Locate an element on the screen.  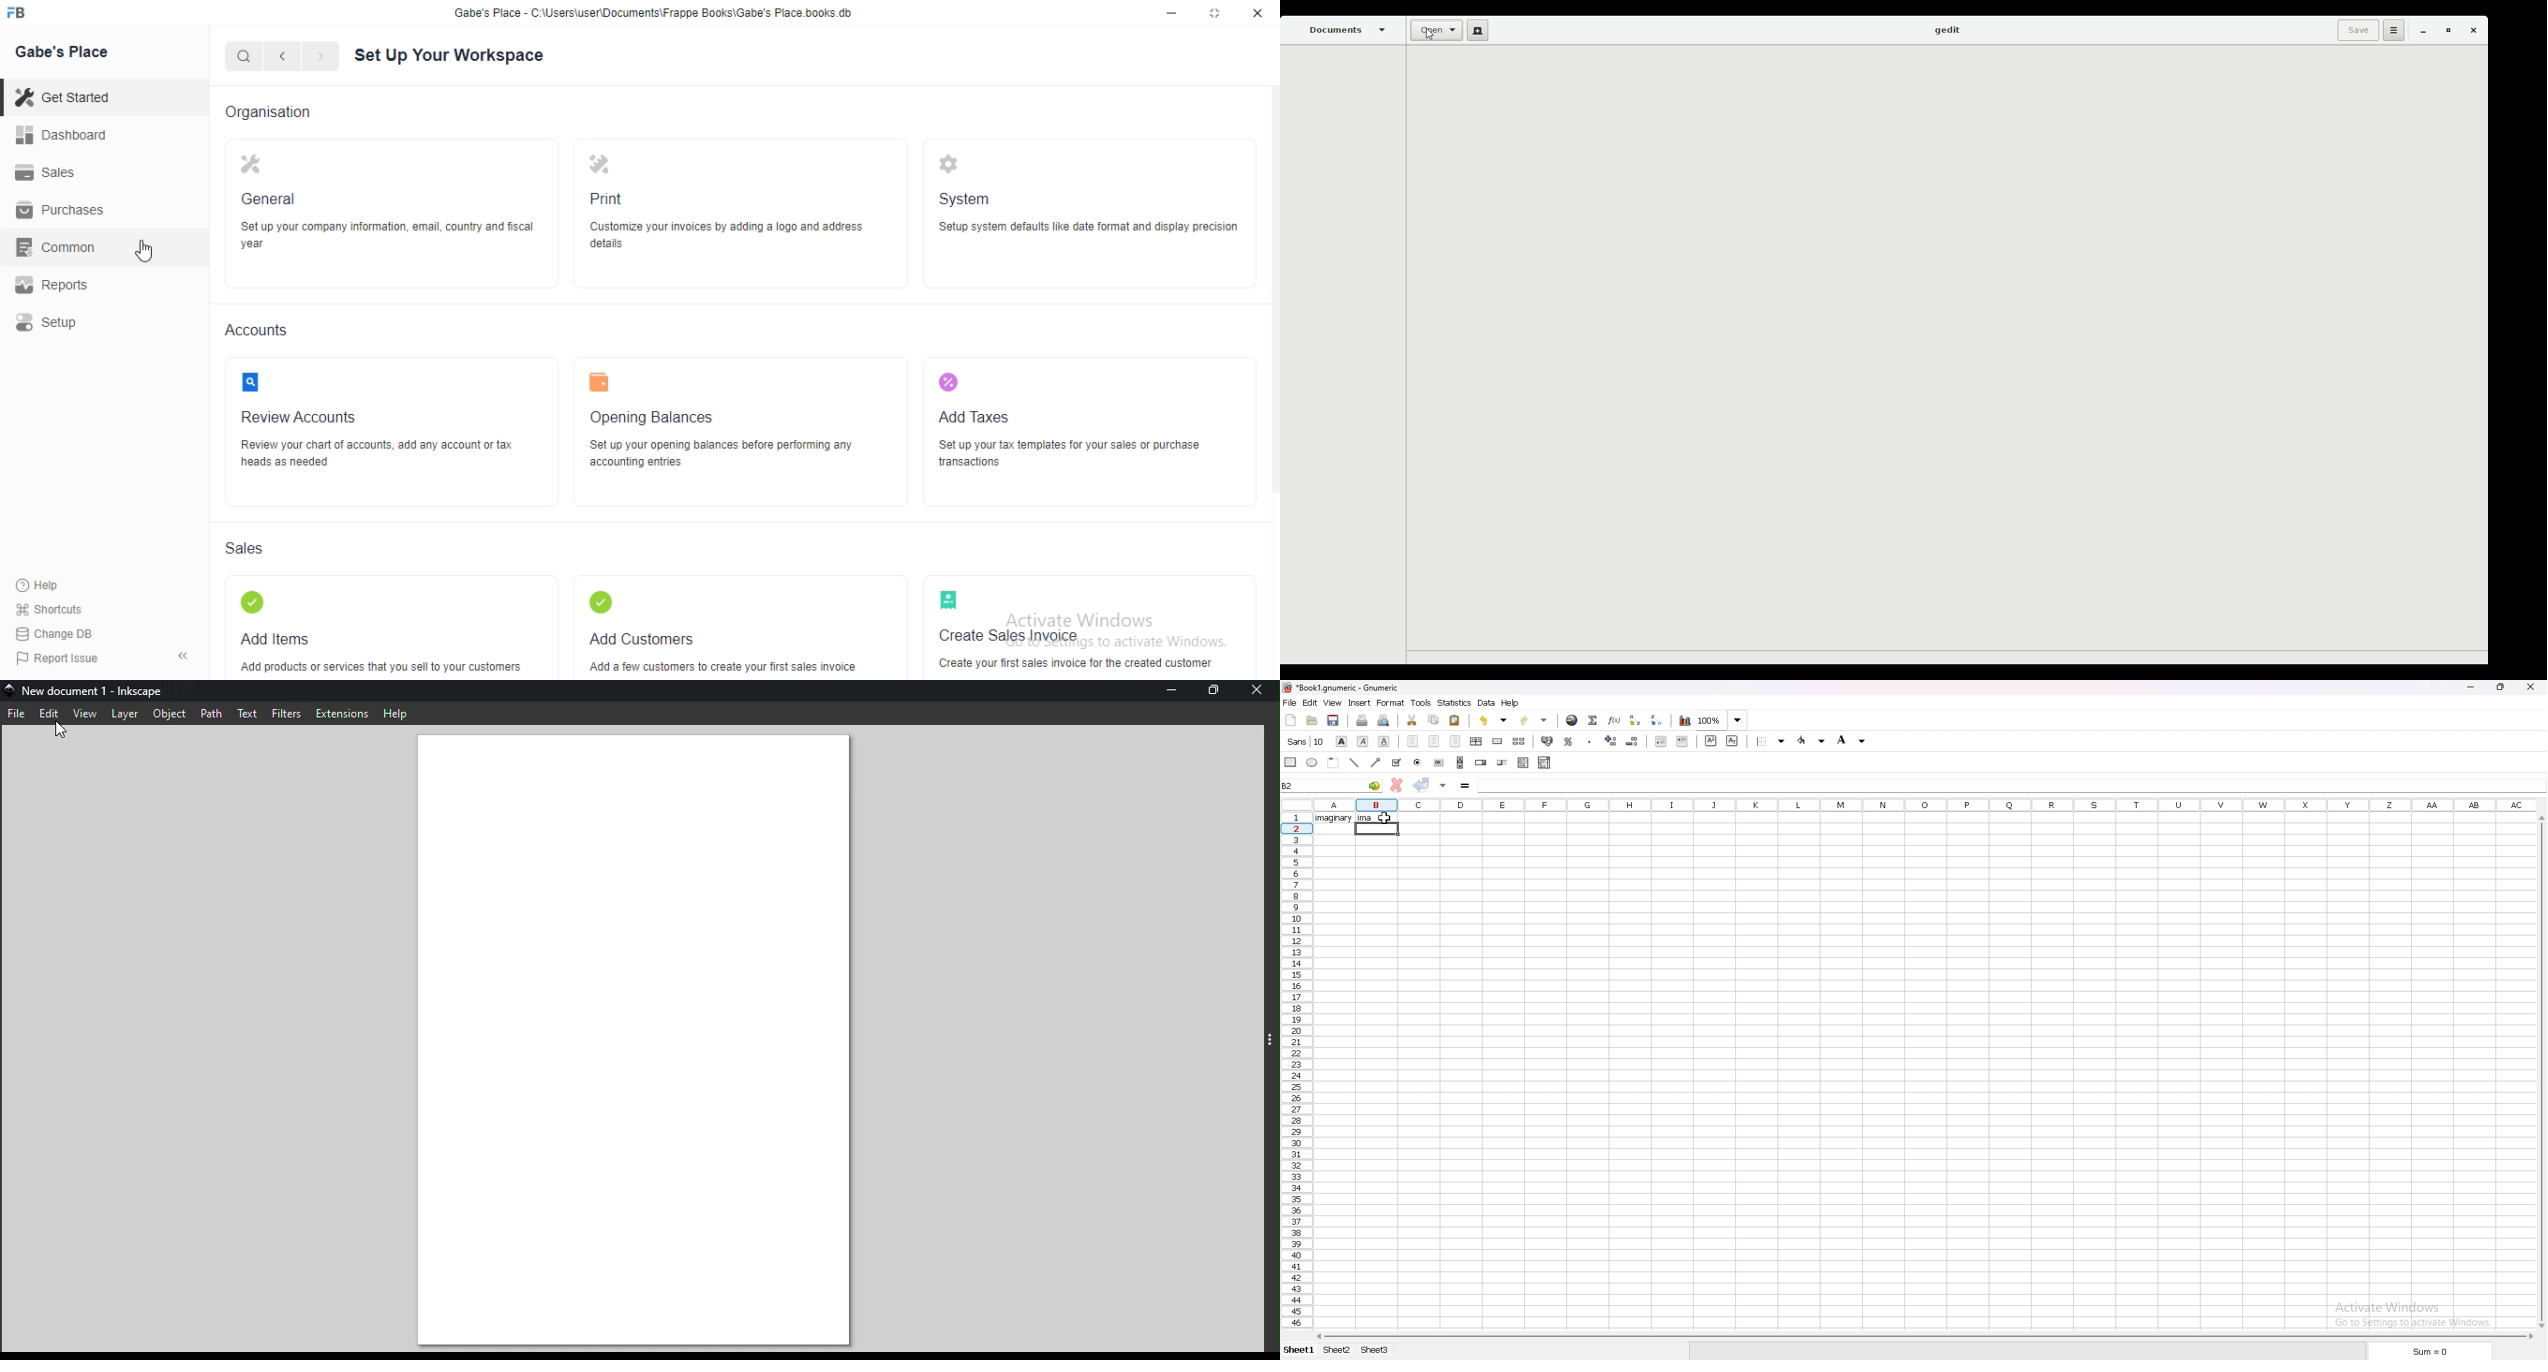
open is located at coordinates (1311, 721).